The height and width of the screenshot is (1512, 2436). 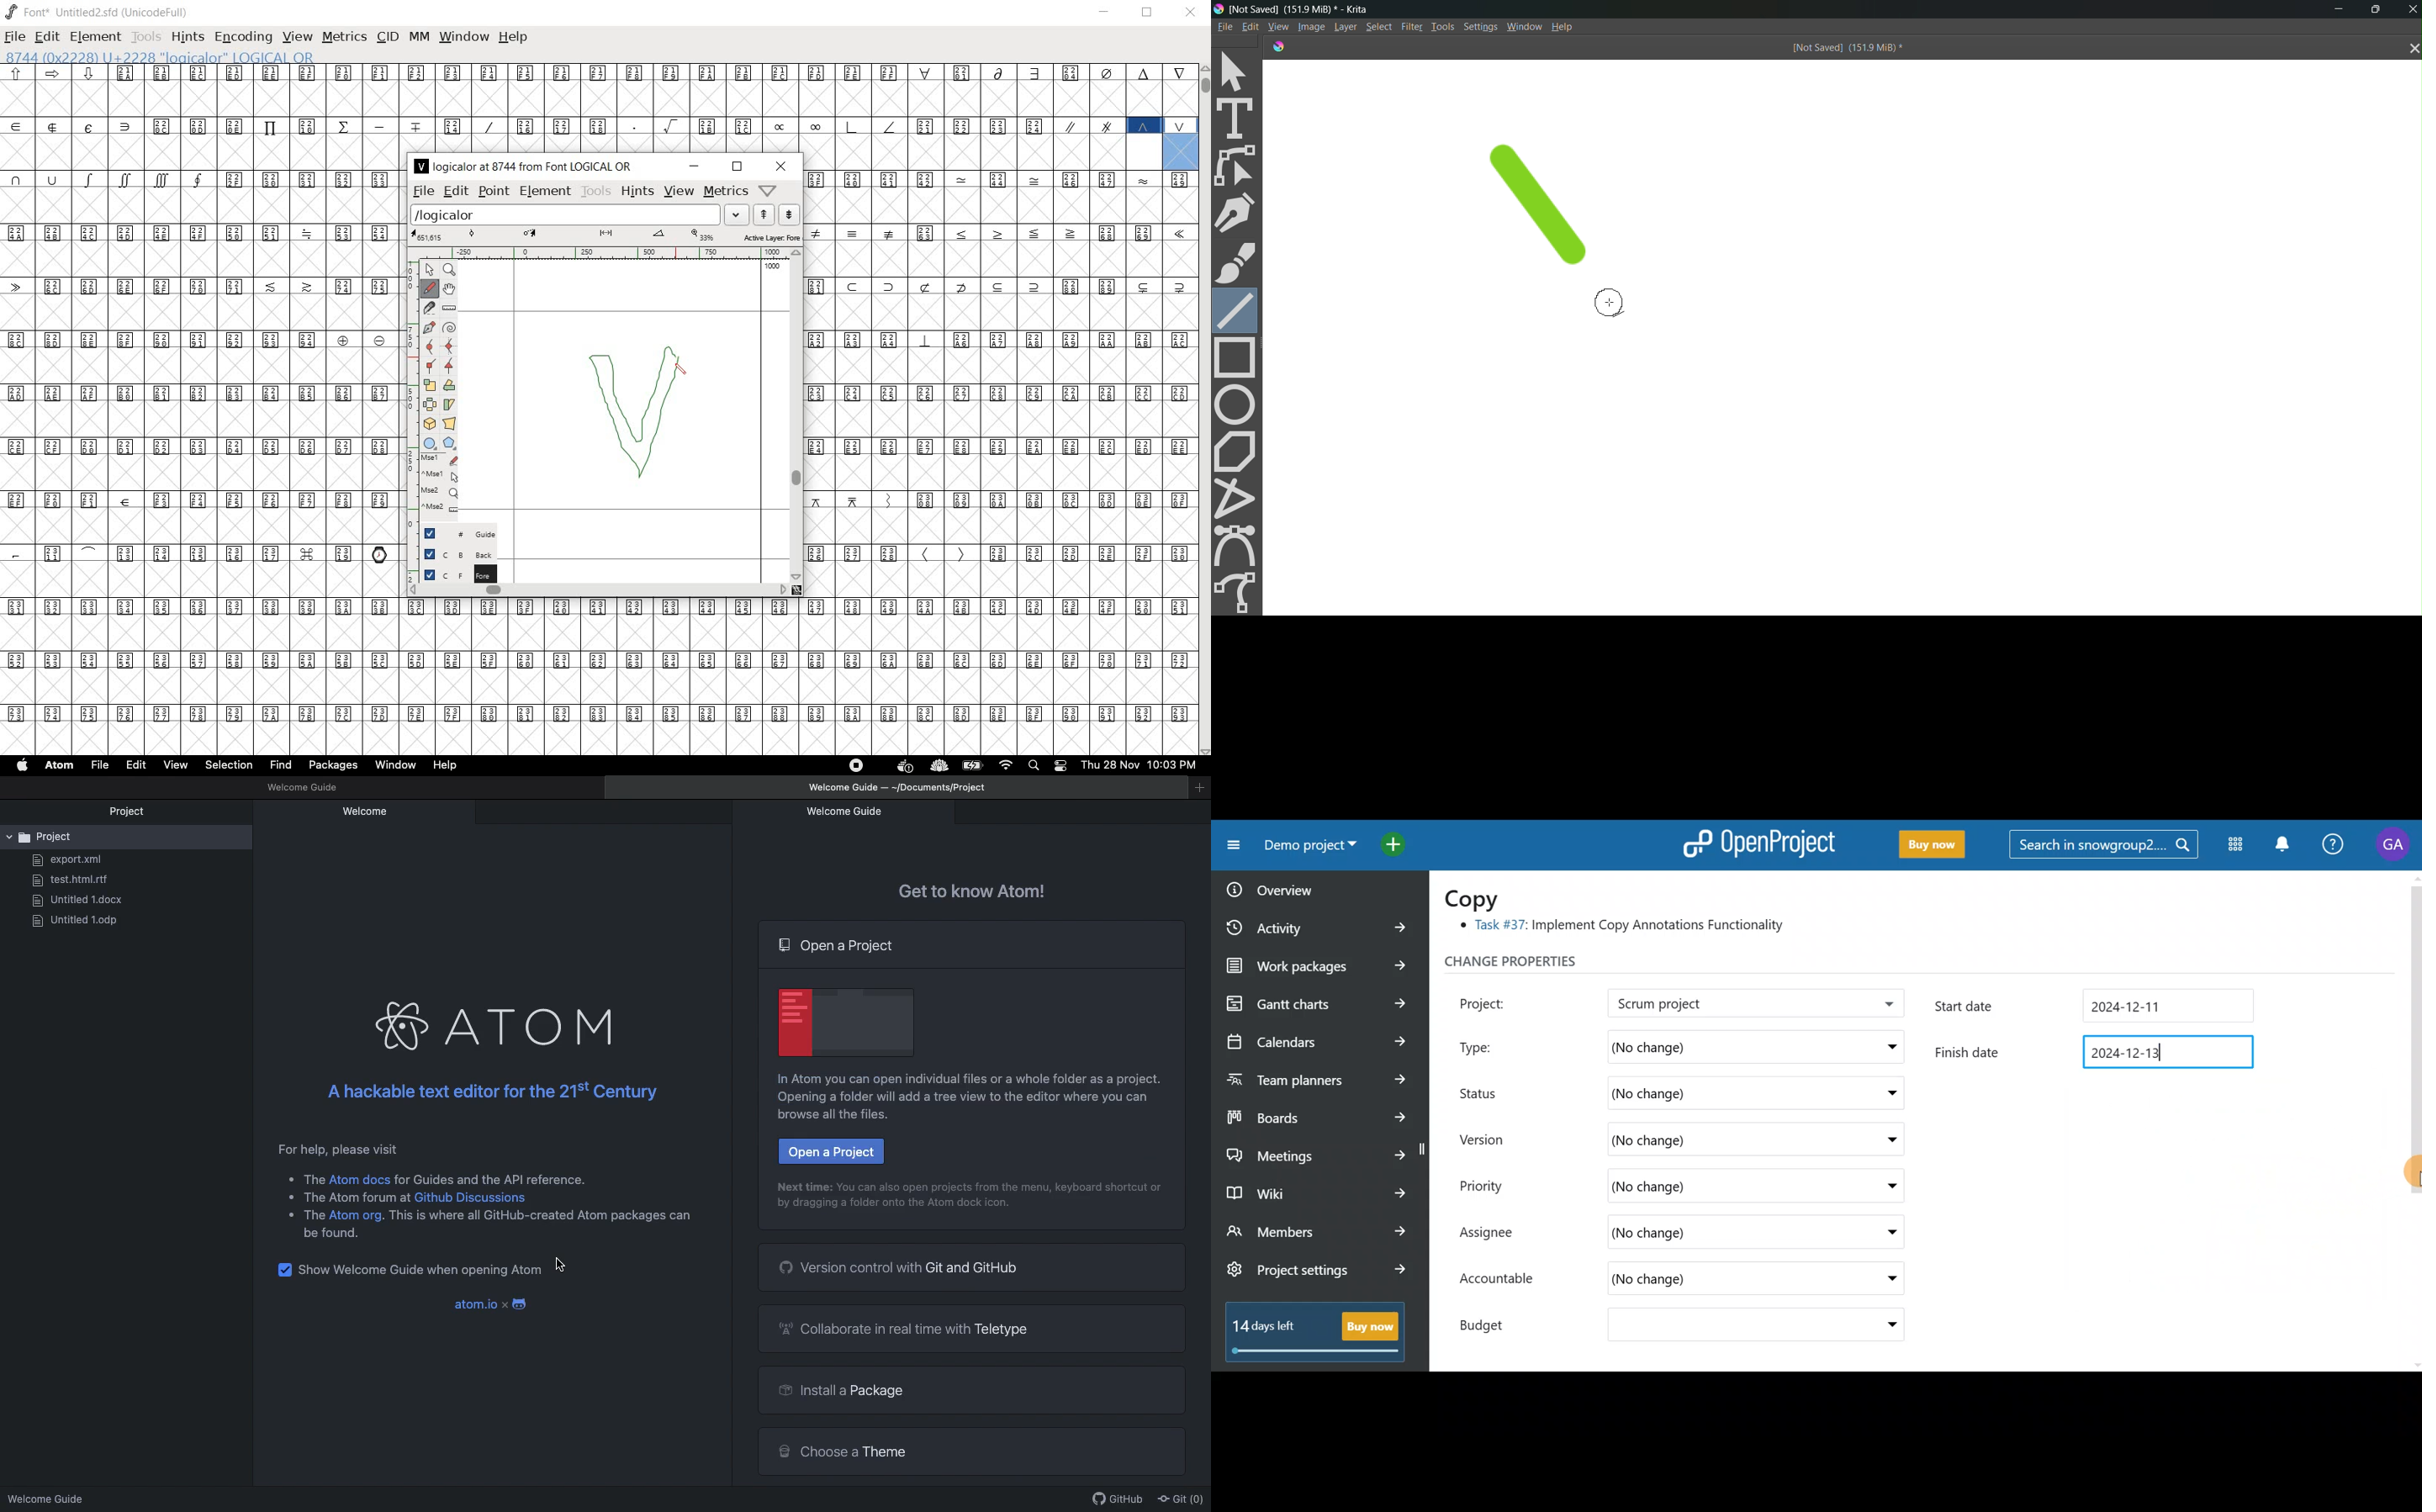 I want to click on Boards, so click(x=1318, y=1113).